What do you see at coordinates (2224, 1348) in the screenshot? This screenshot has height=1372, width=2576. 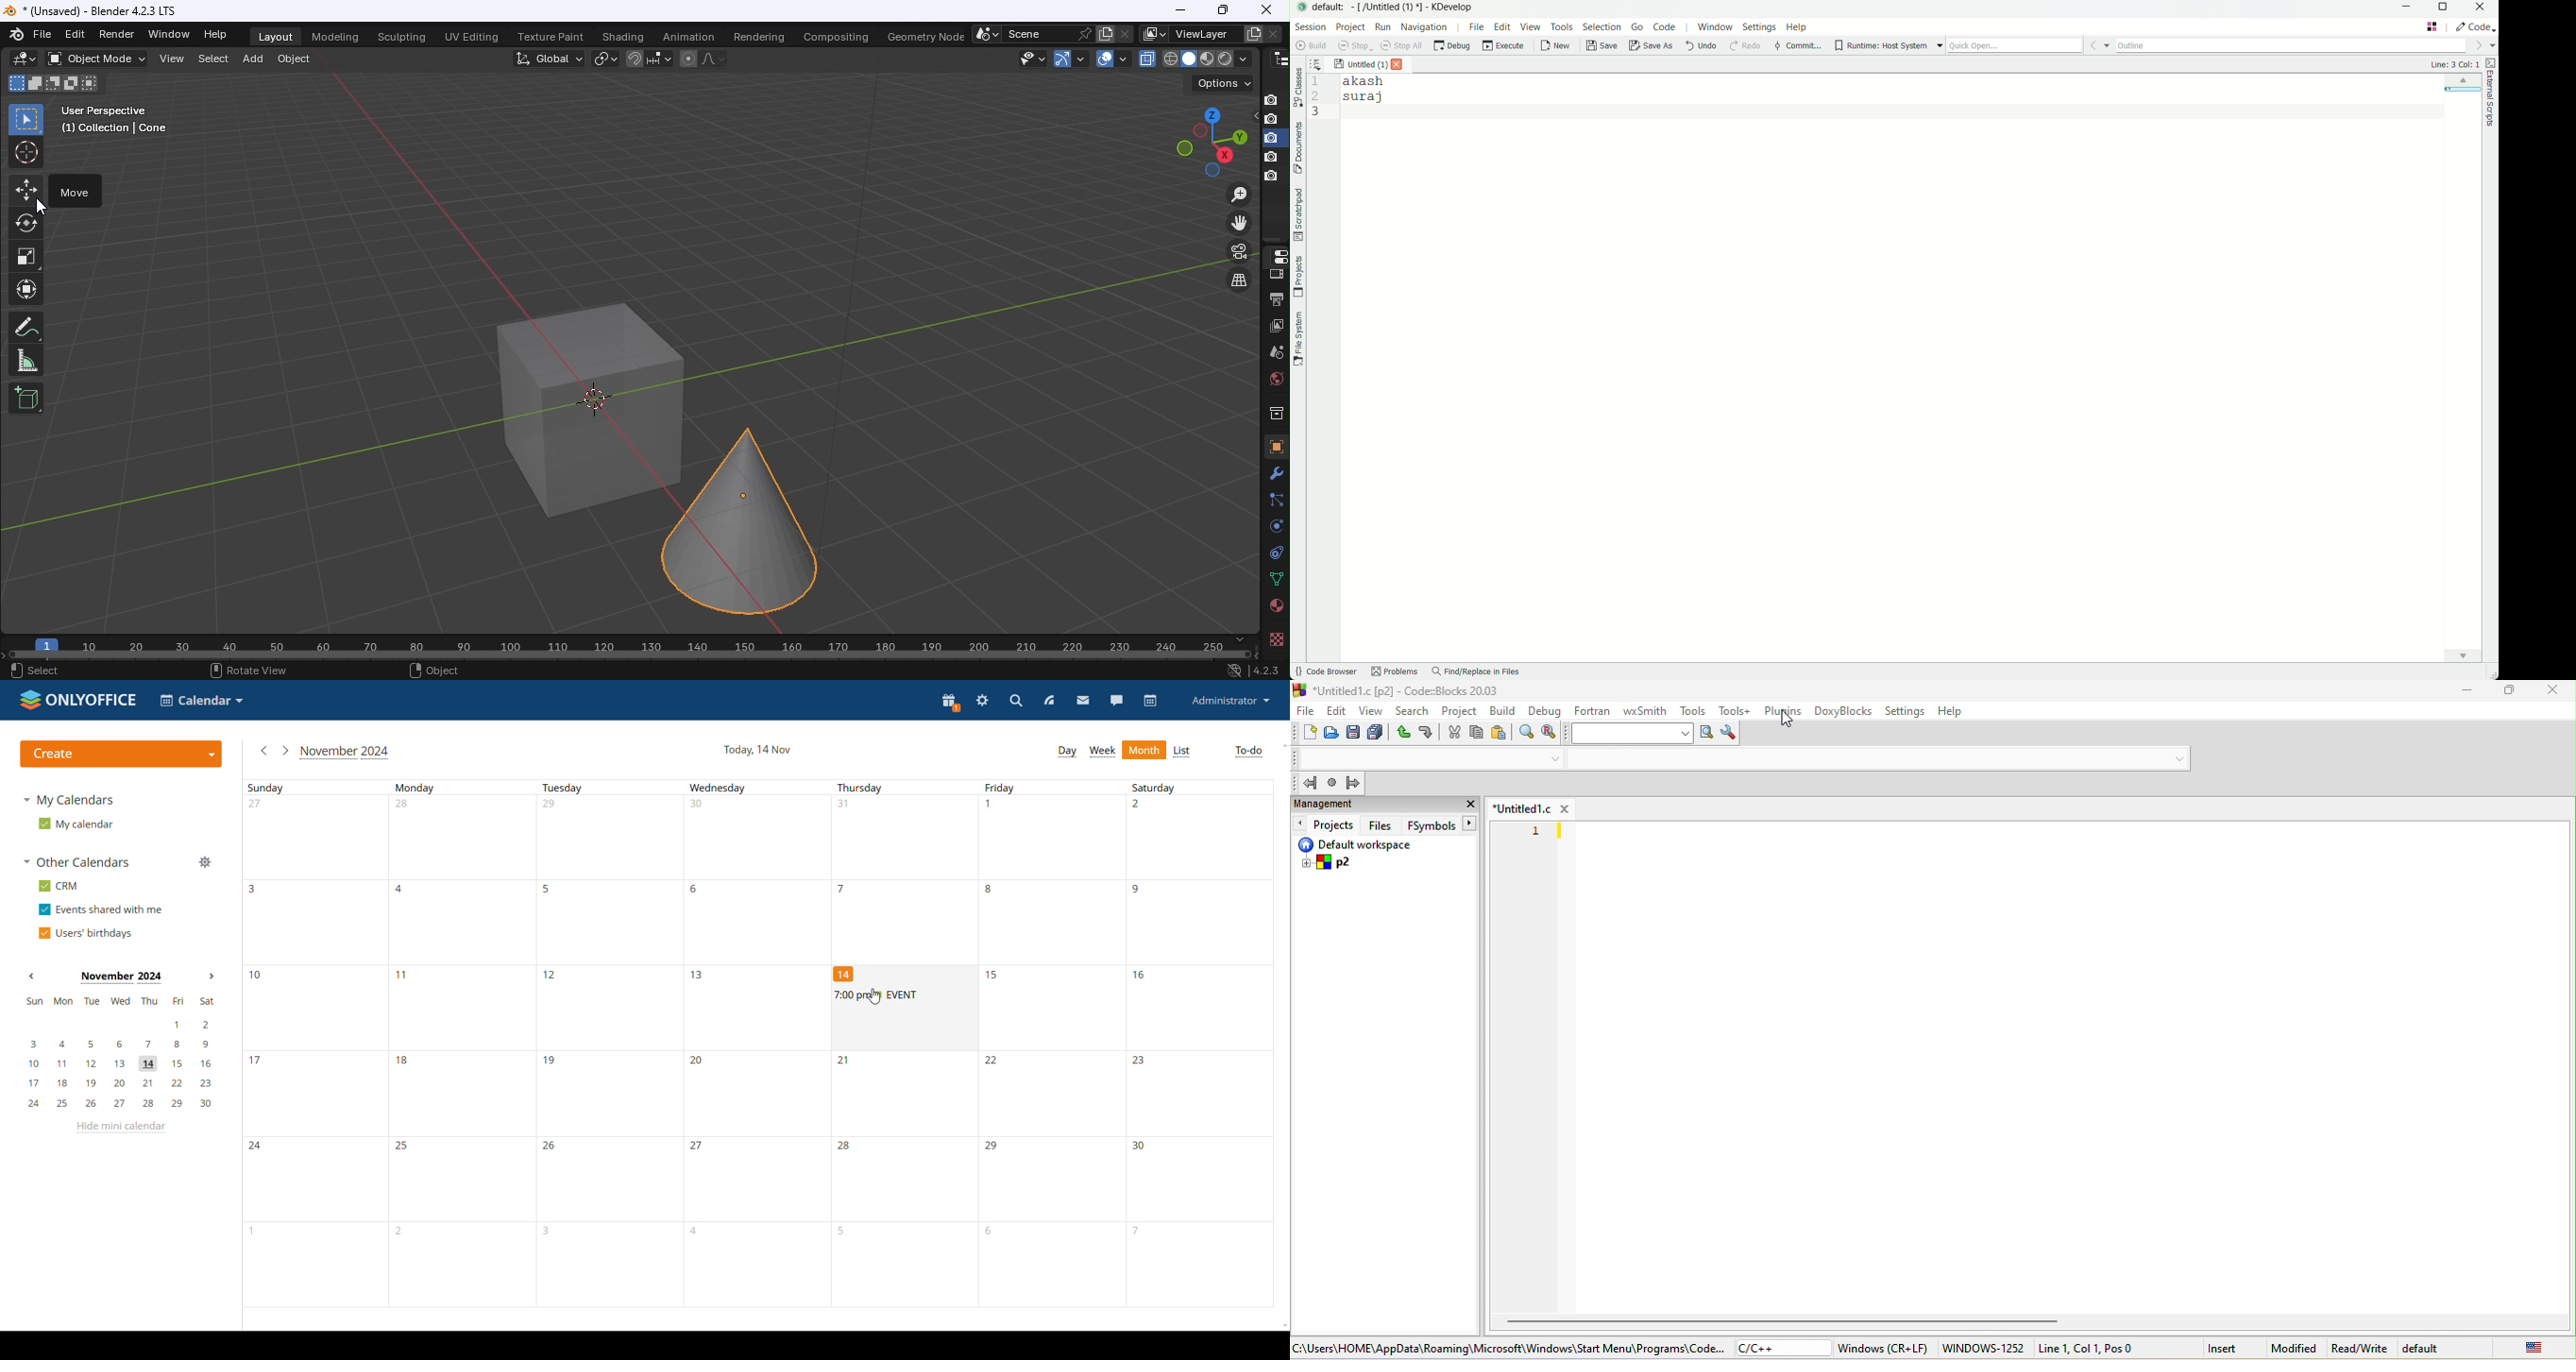 I see `insert` at bounding box center [2224, 1348].